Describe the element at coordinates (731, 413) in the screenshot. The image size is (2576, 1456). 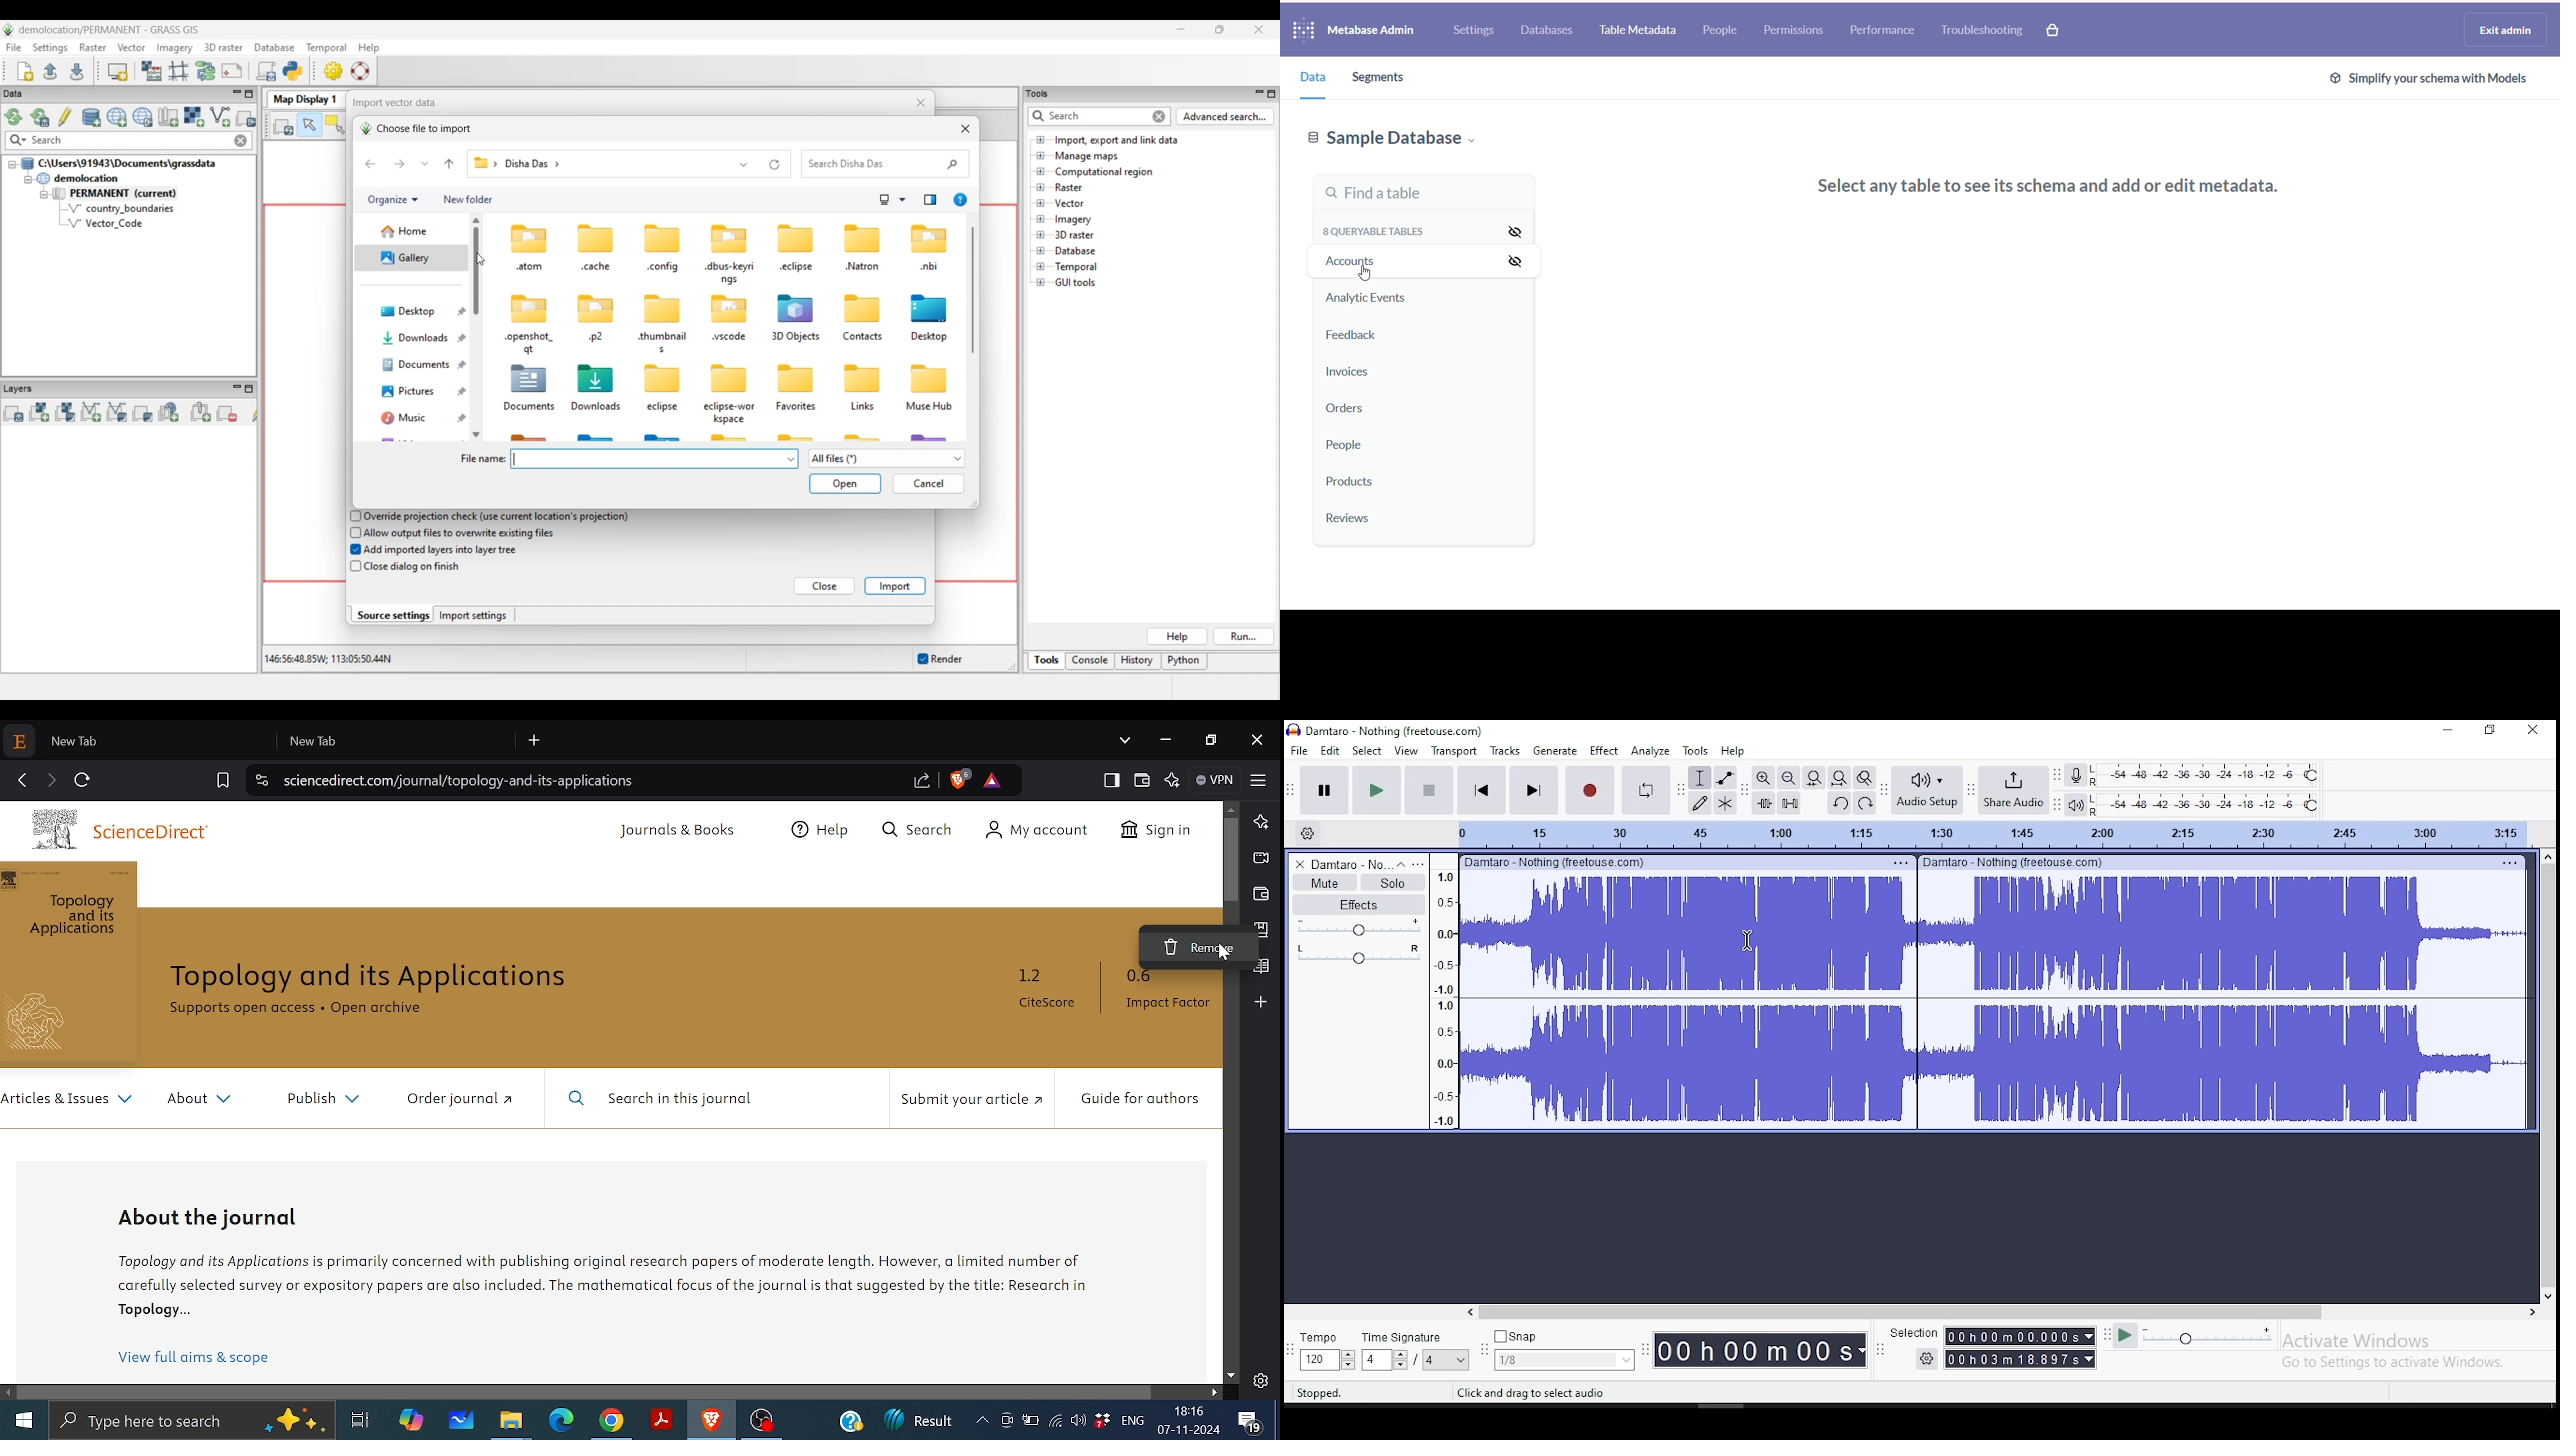
I see `eclipse-wor
kspace` at that location.